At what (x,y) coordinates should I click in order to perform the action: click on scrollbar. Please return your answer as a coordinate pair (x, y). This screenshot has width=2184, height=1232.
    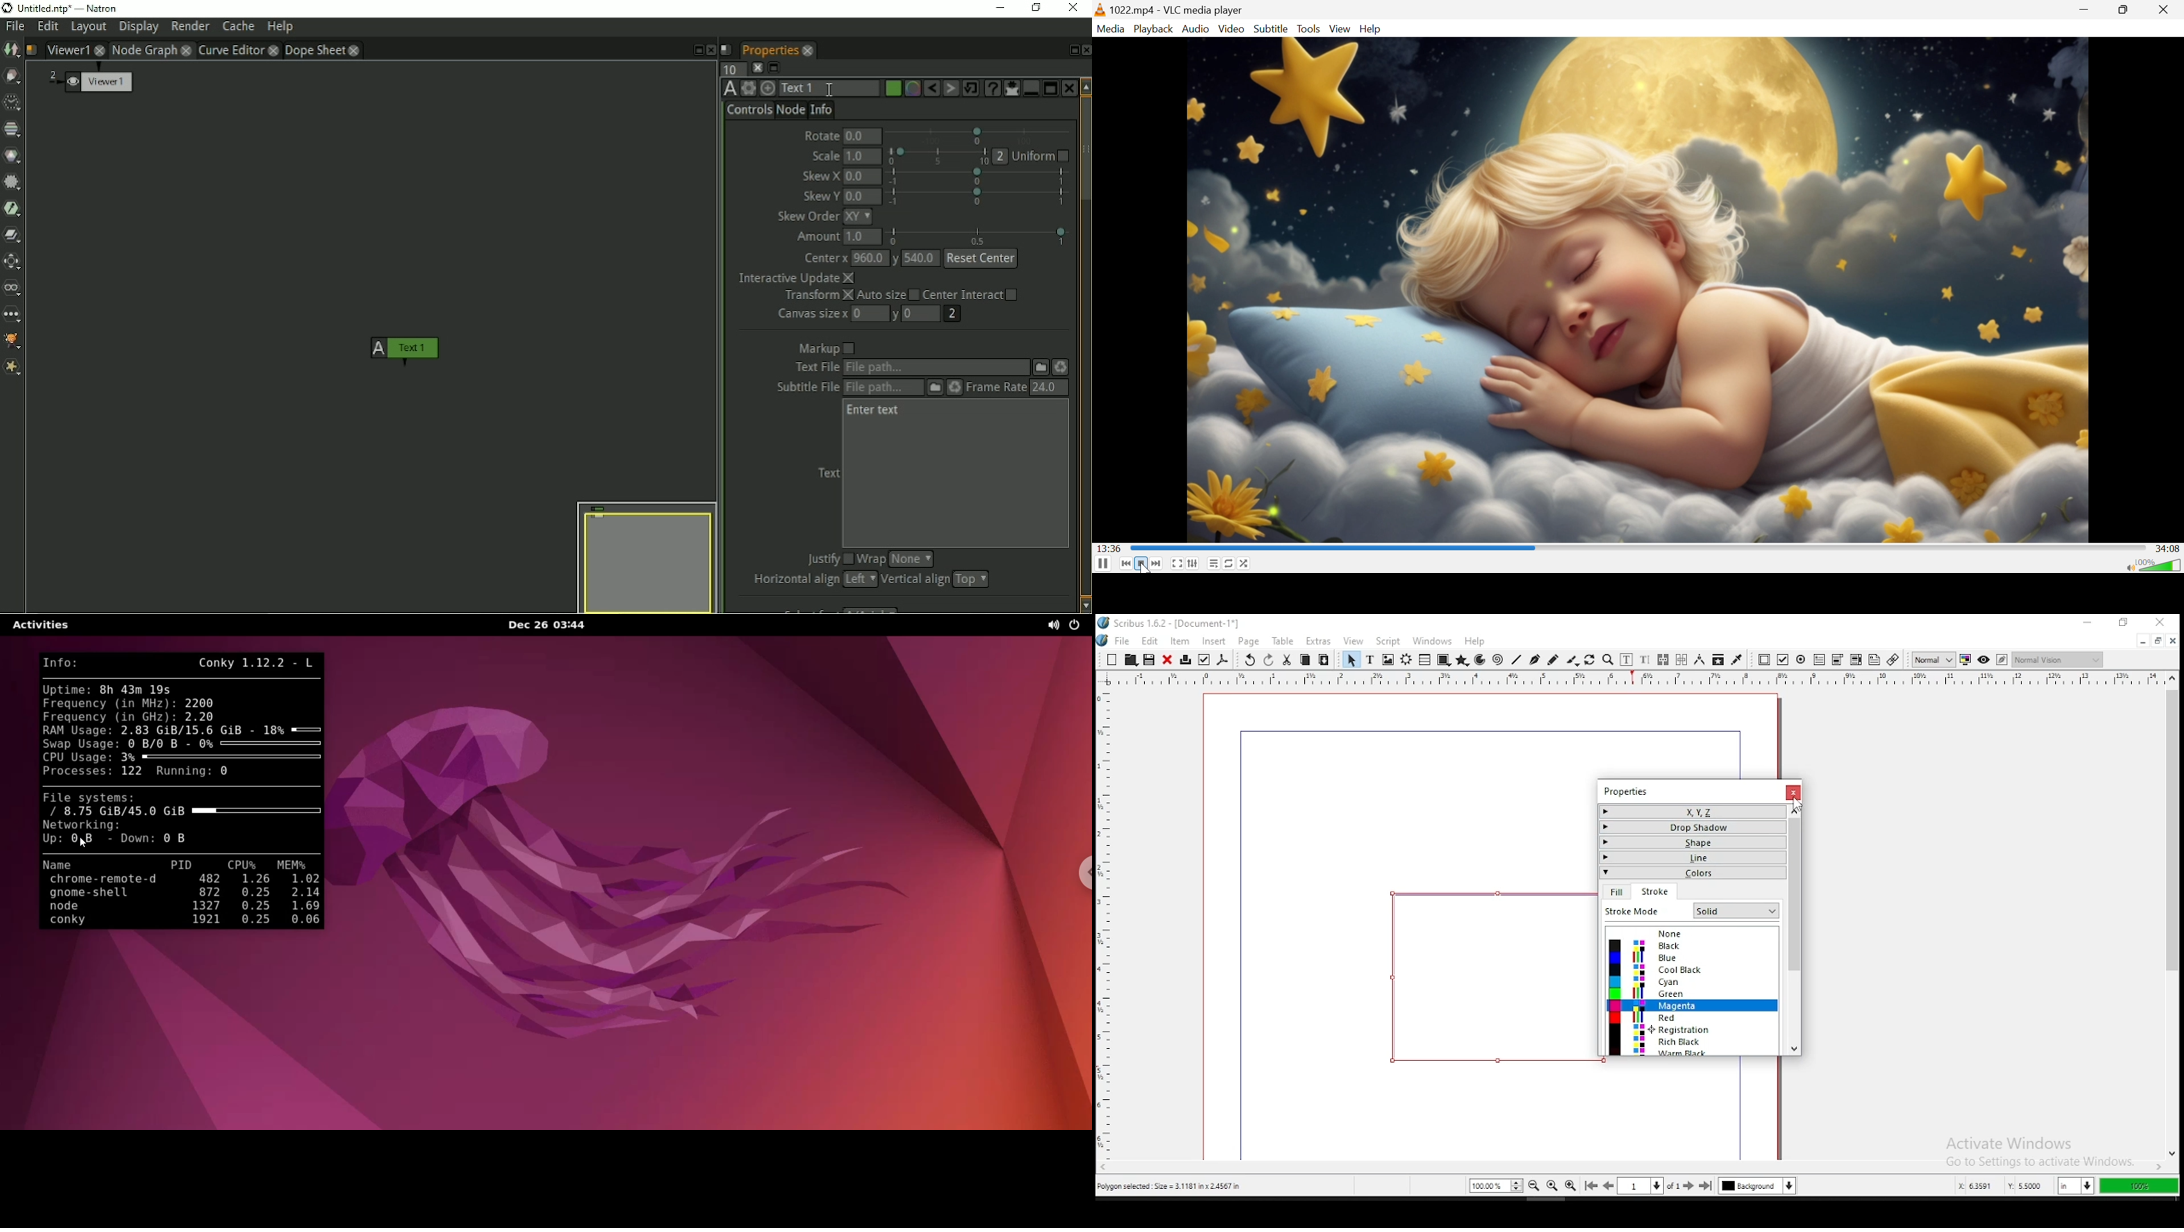
    Looking at the image, I should click on (1783, 737).